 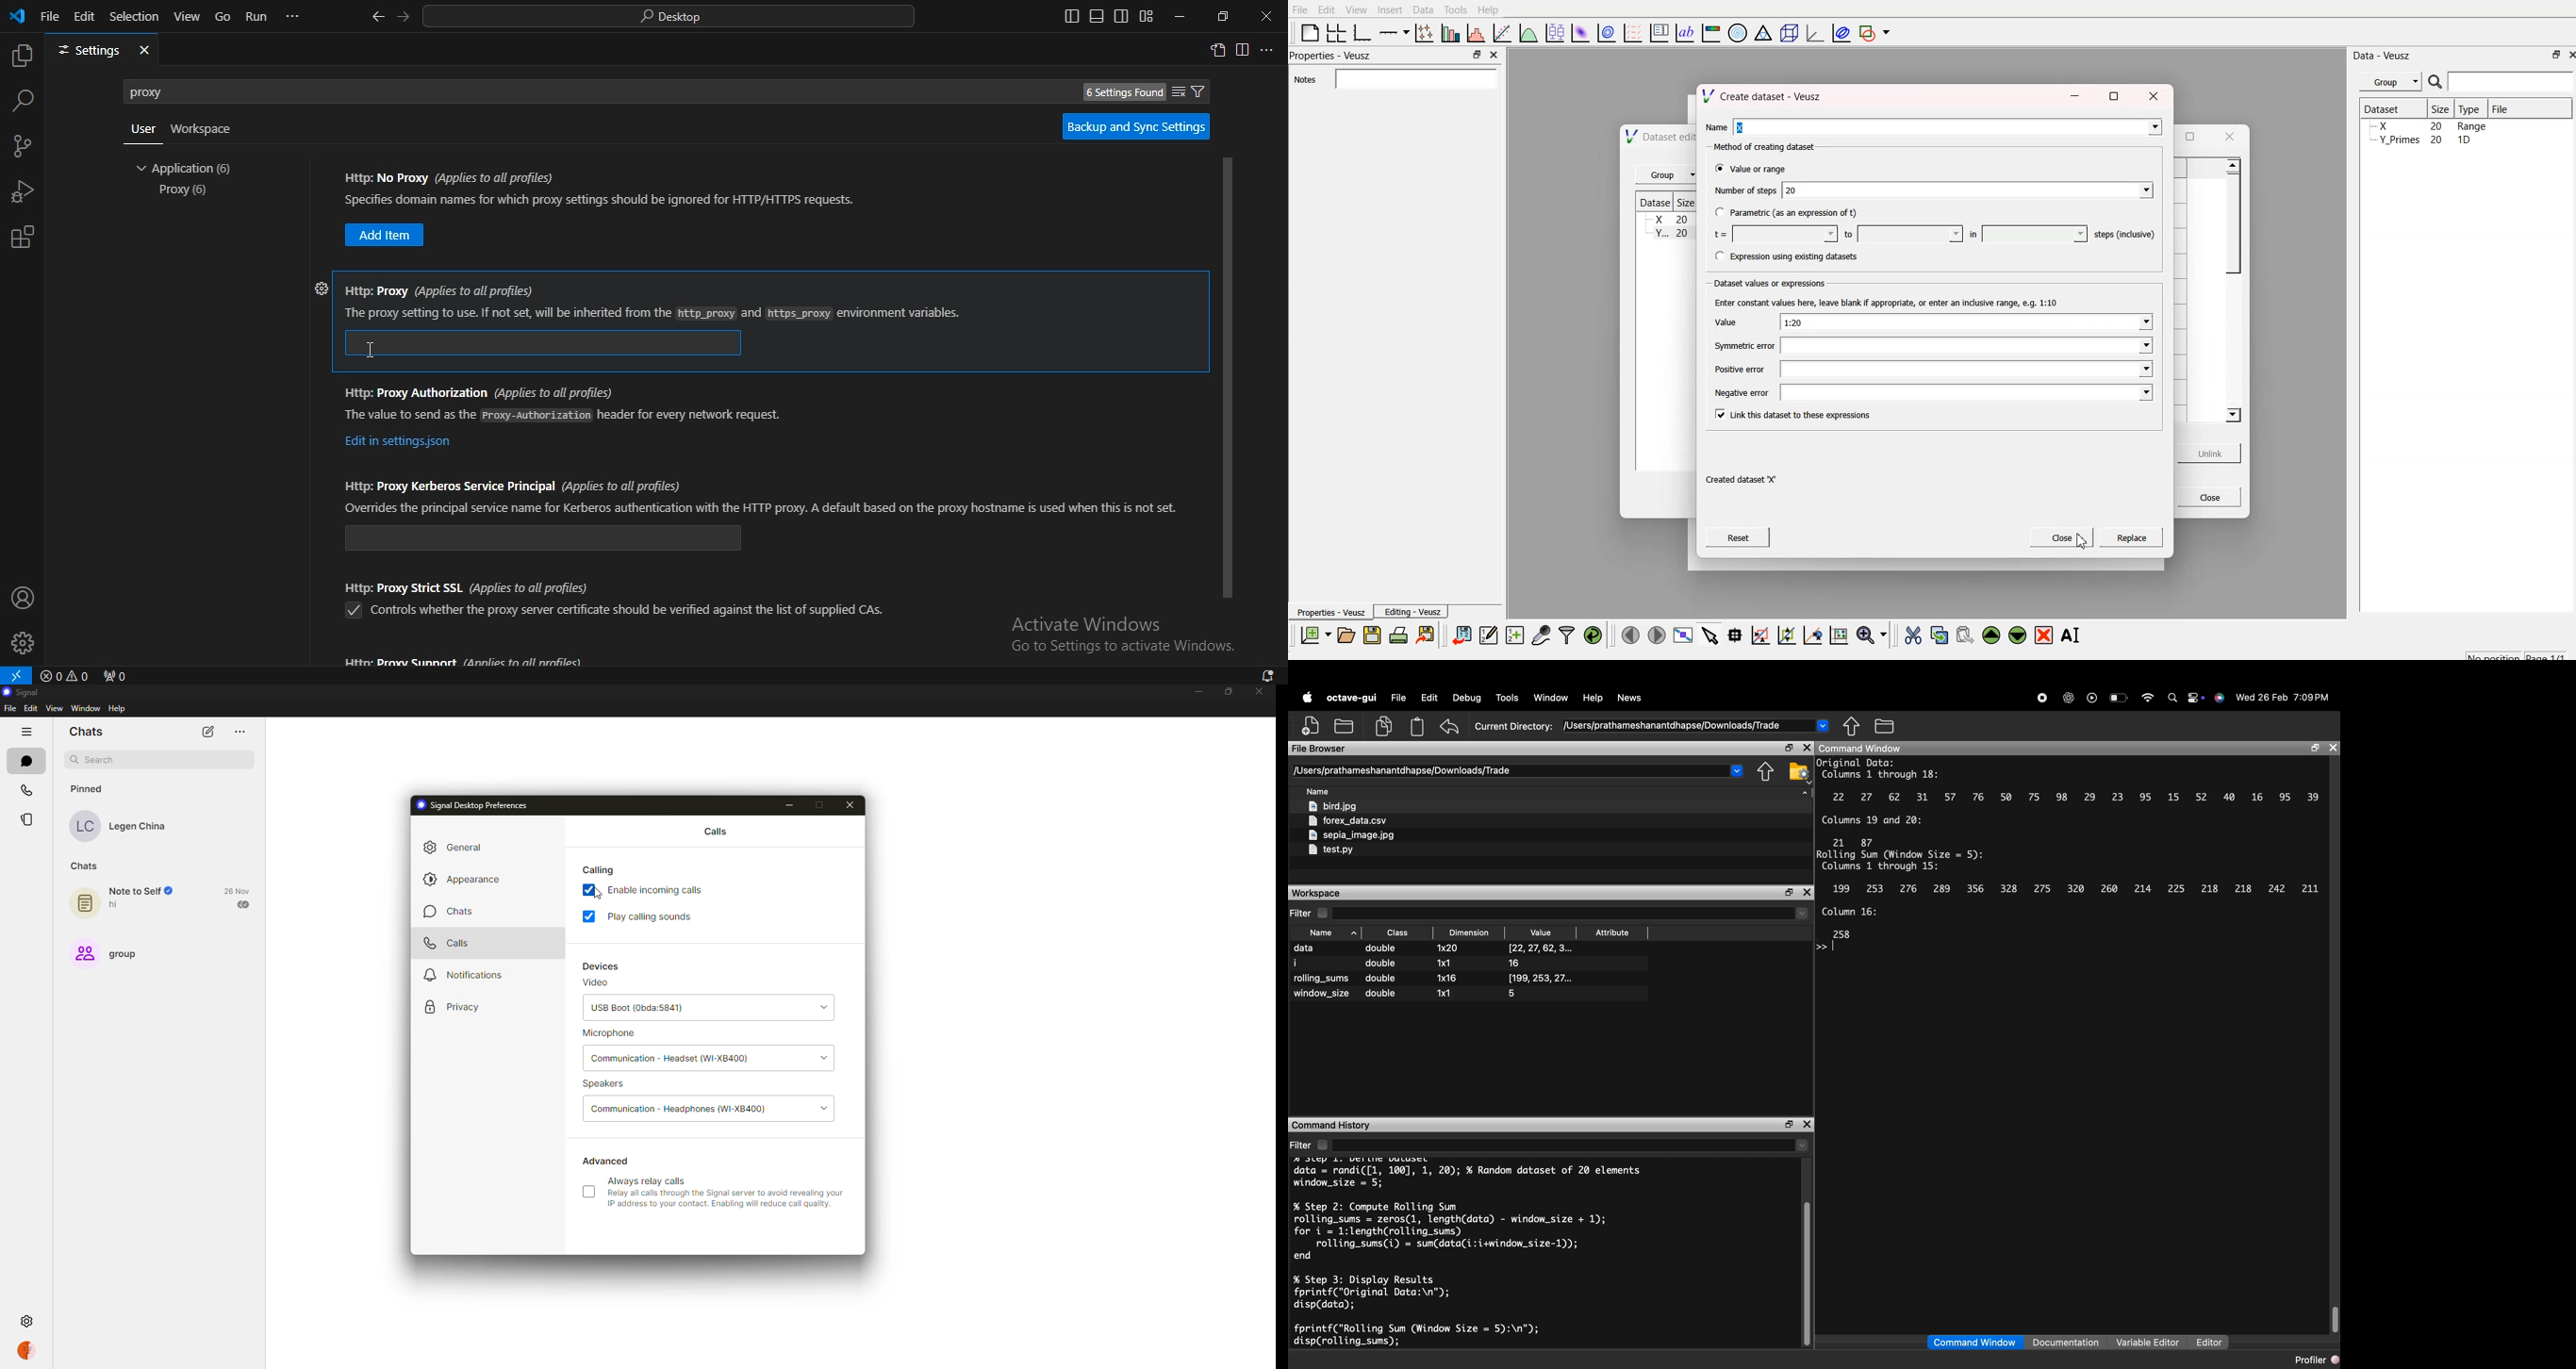 I want to click on profile, so click(x=29, y=1352).